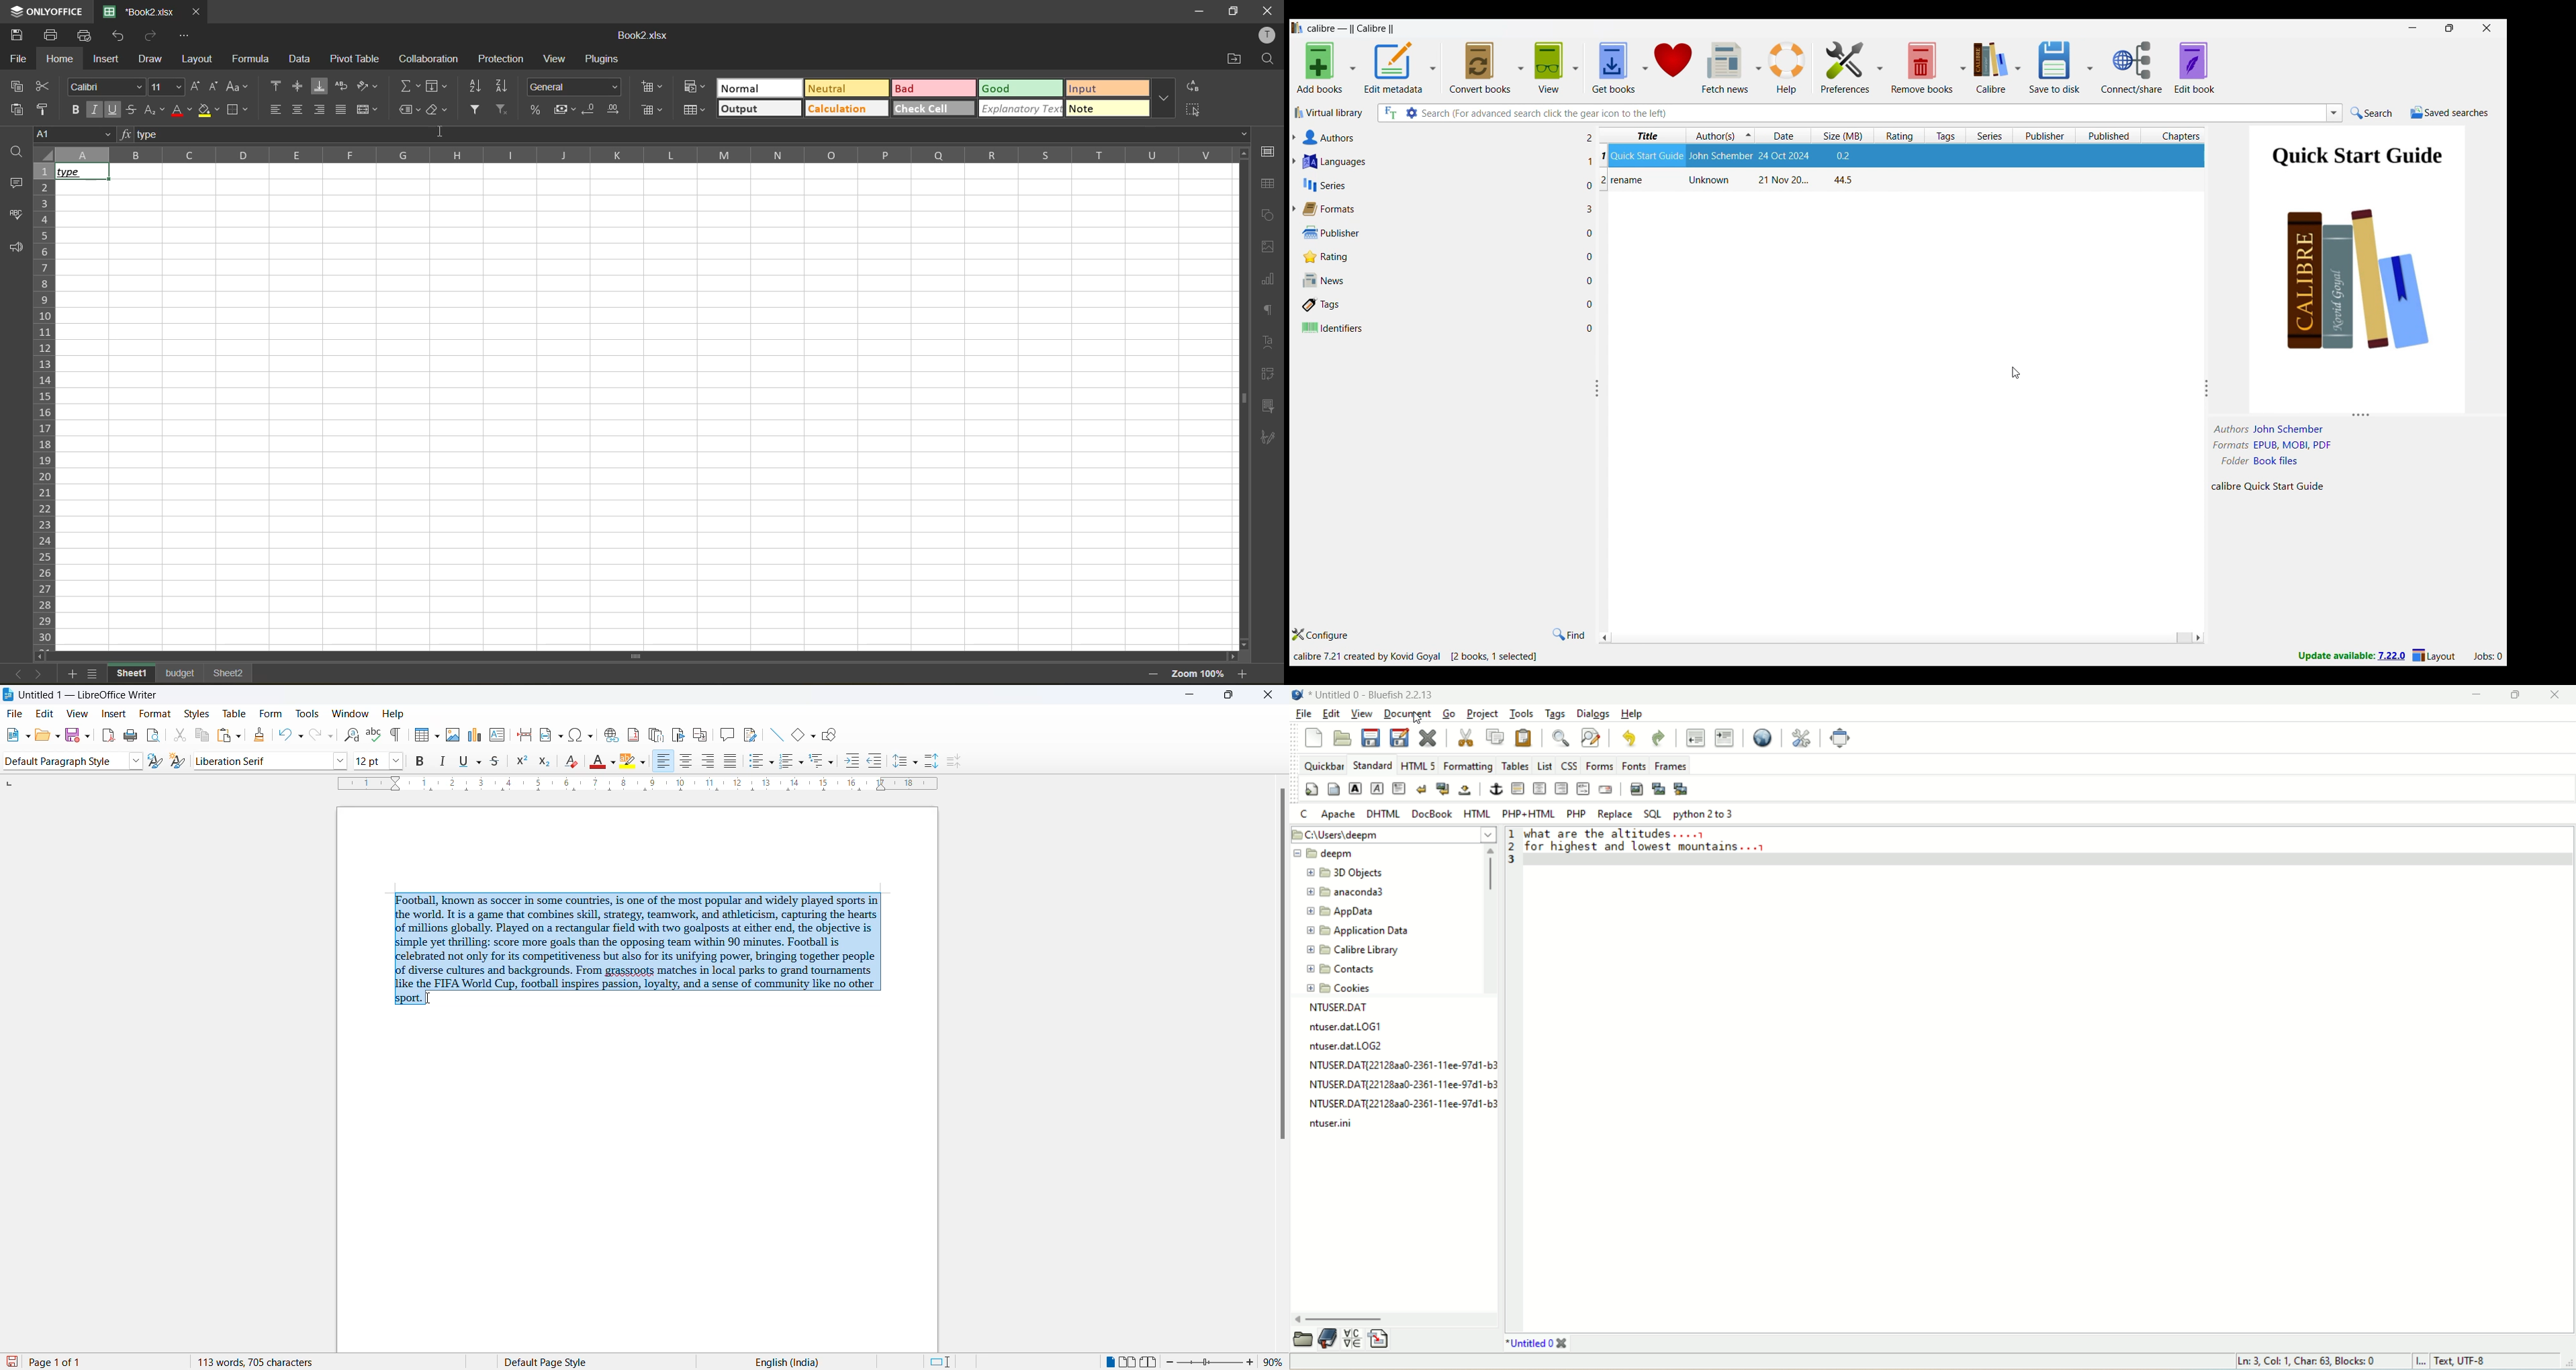 The width and height of the screenshot is (2576, 1372). I want to click on insert thumbnail, so click(1657, 788).